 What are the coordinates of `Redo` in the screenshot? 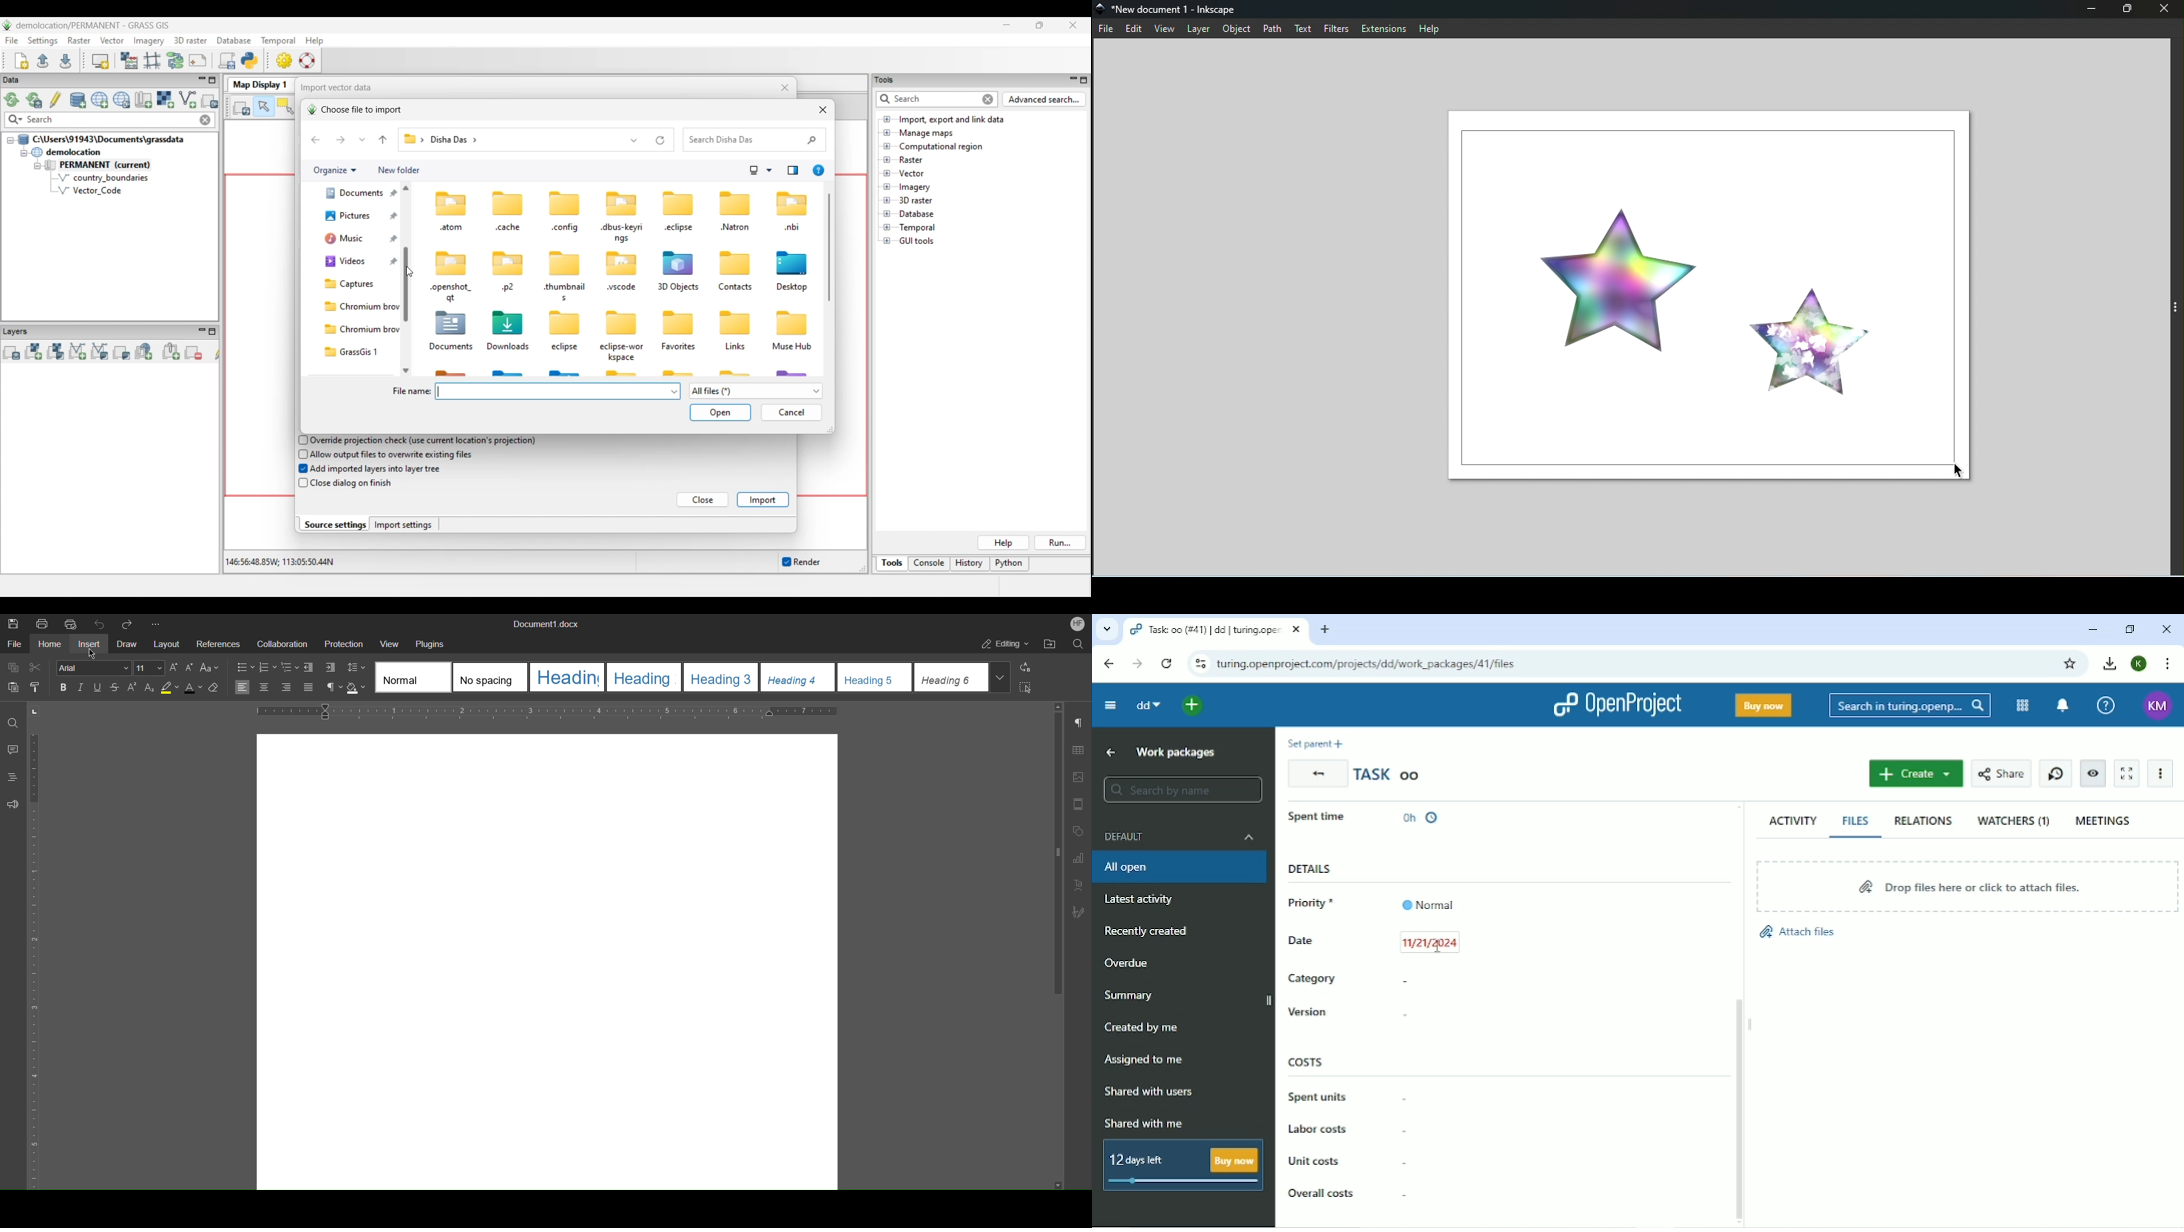 It's located at (128, 623).